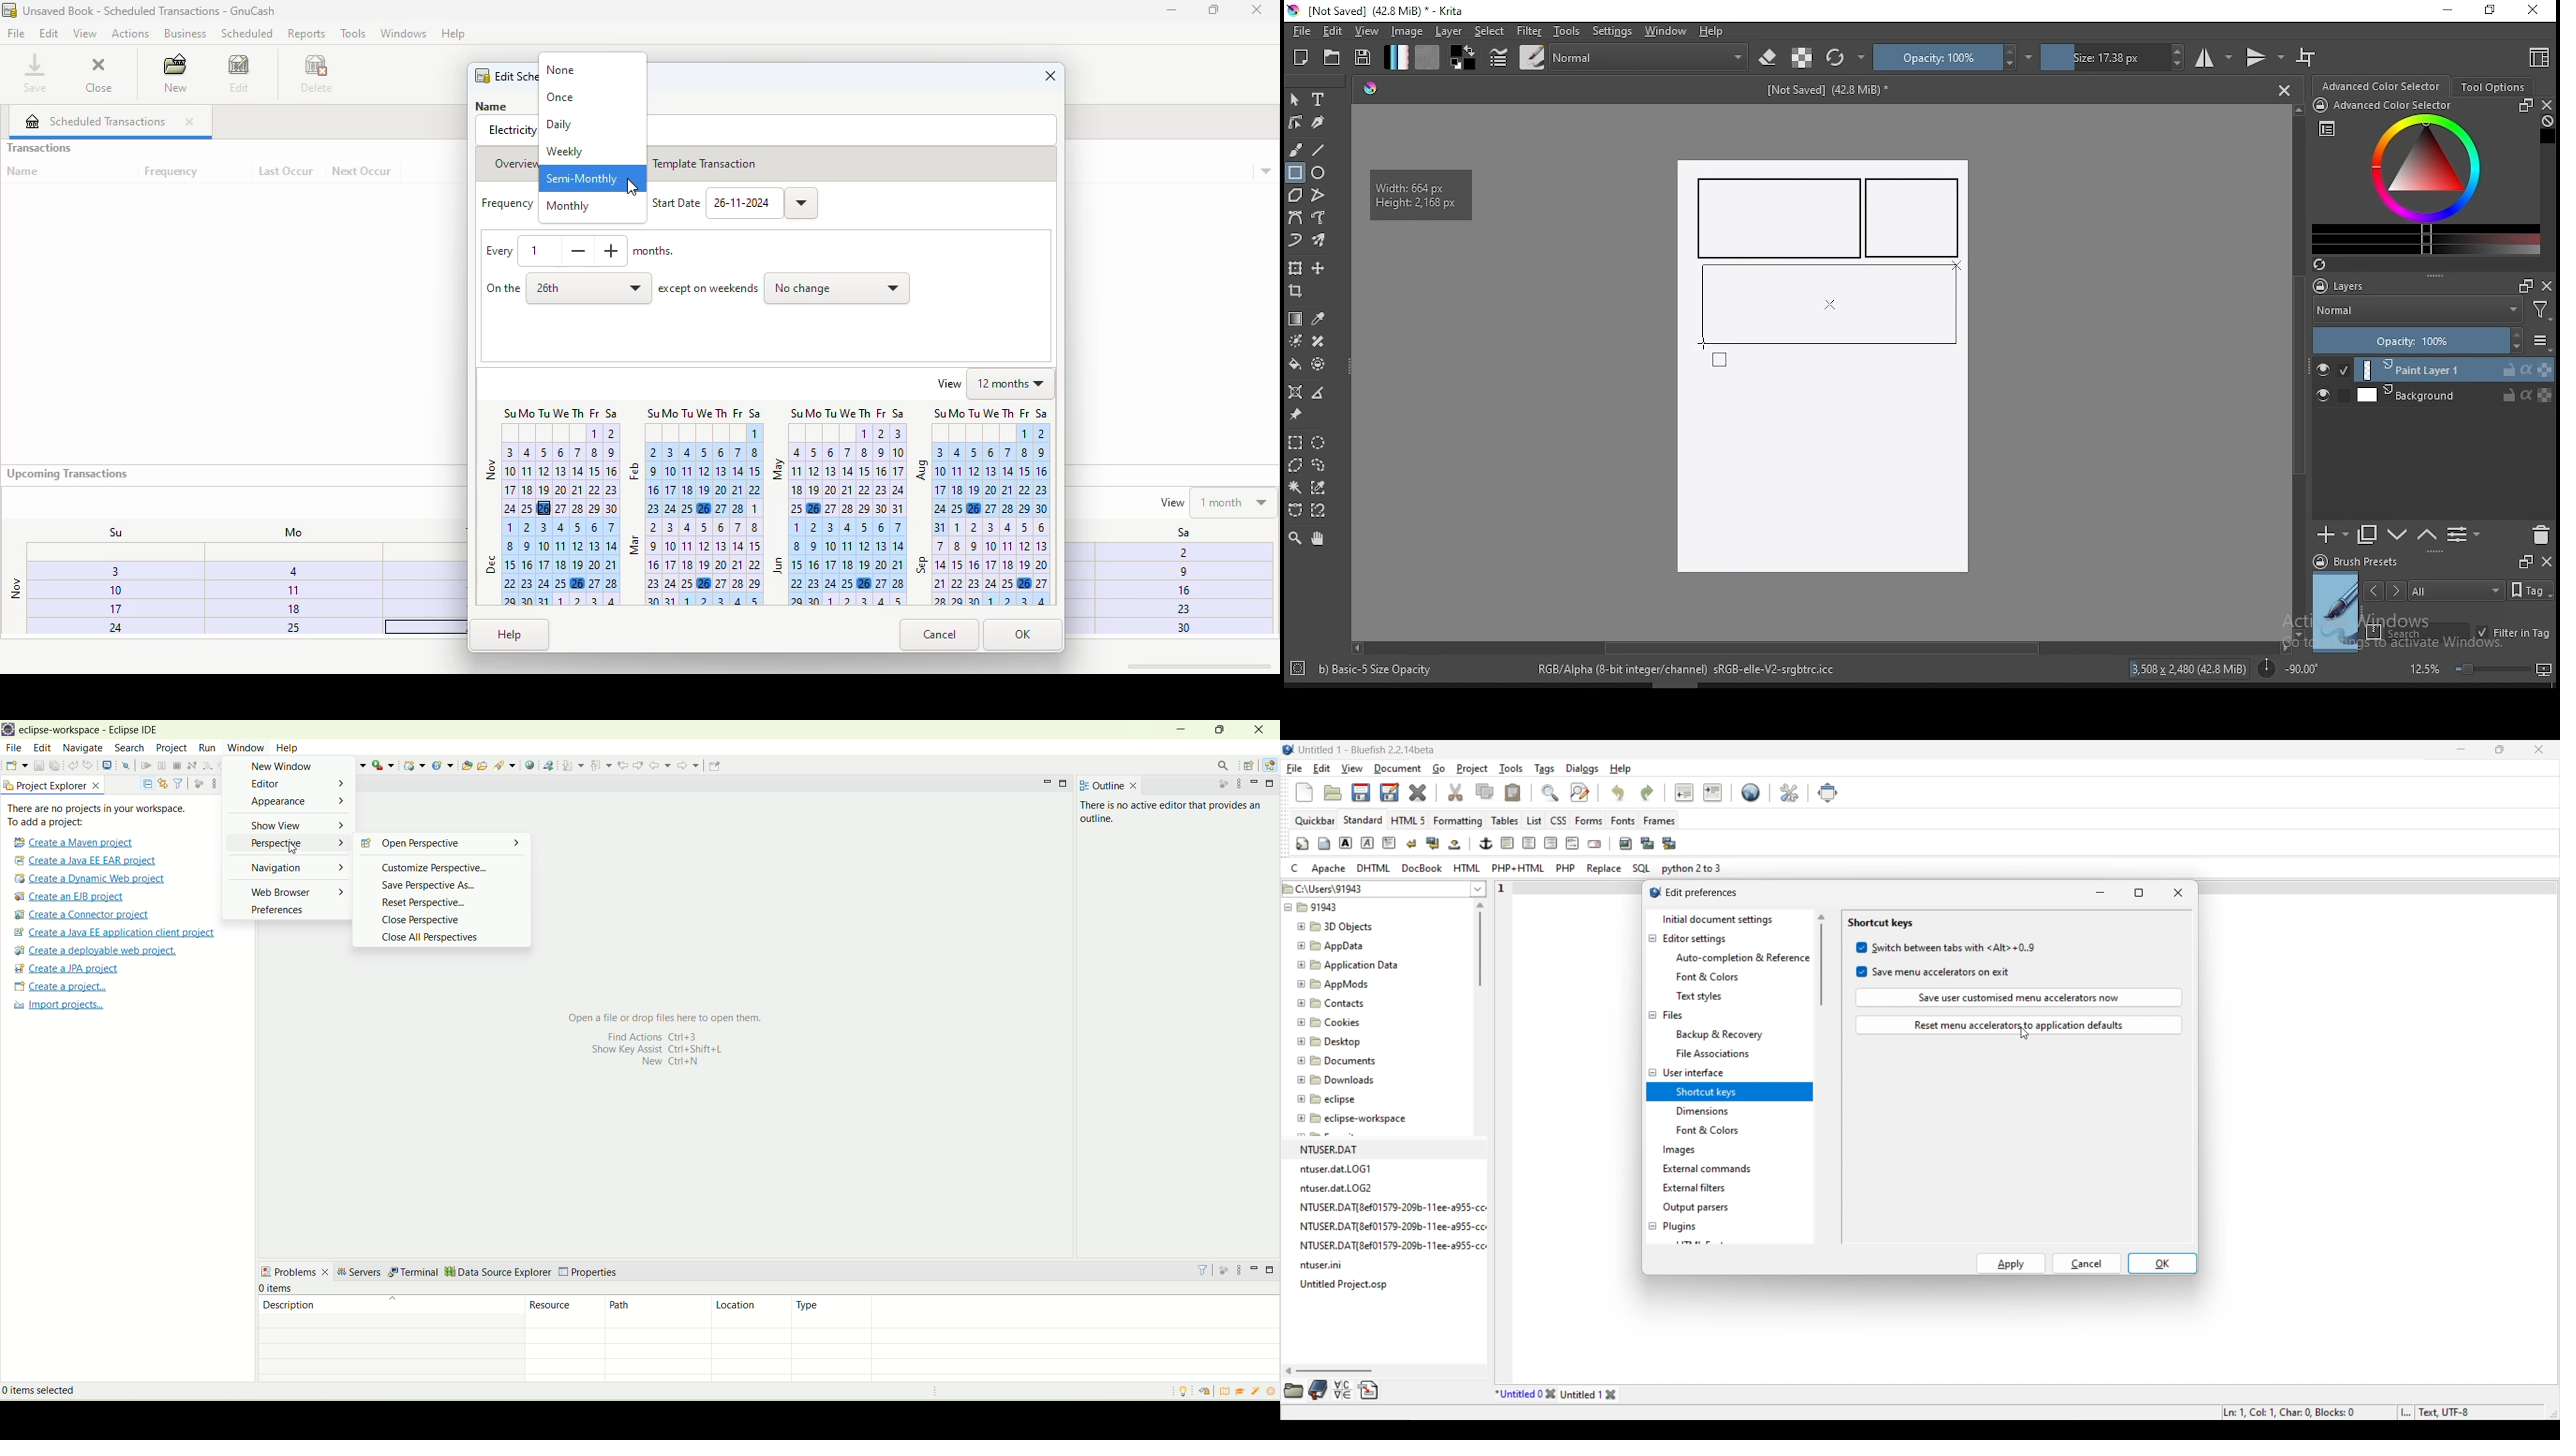 Image resolution: width=2576 pixels, height=1456 pixels. I want to click on External filters, so click(1694, 1188).